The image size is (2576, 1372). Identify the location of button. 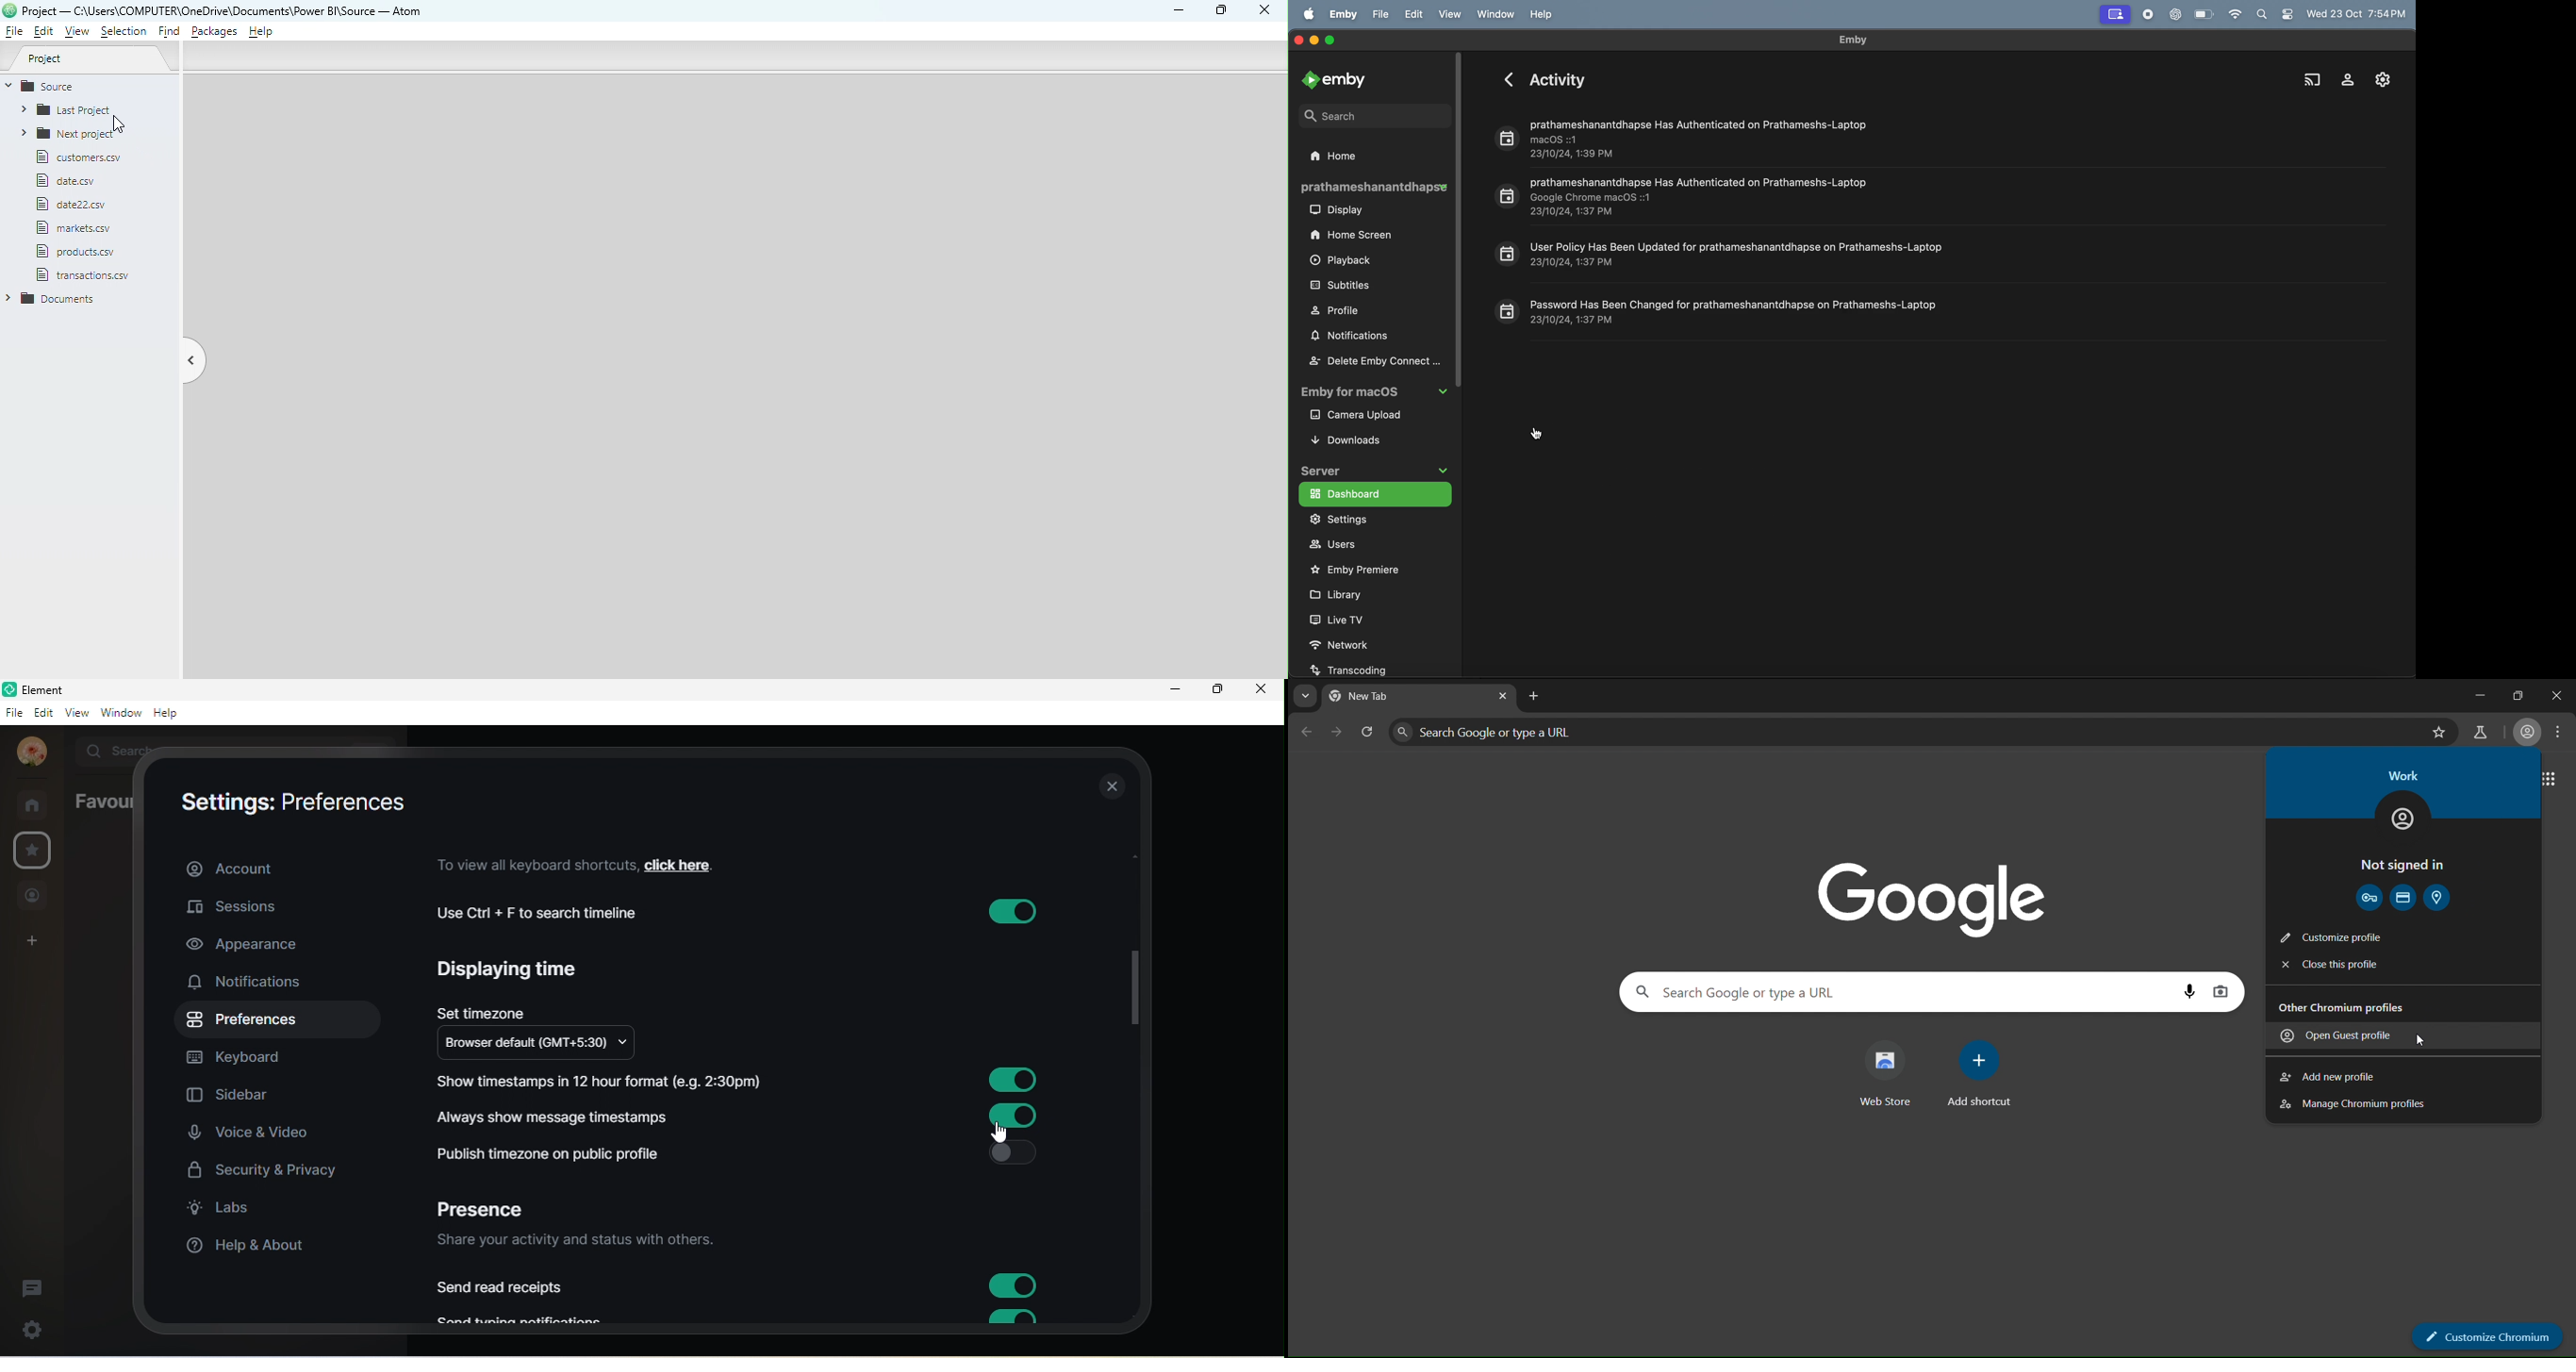
(1014, 1081).